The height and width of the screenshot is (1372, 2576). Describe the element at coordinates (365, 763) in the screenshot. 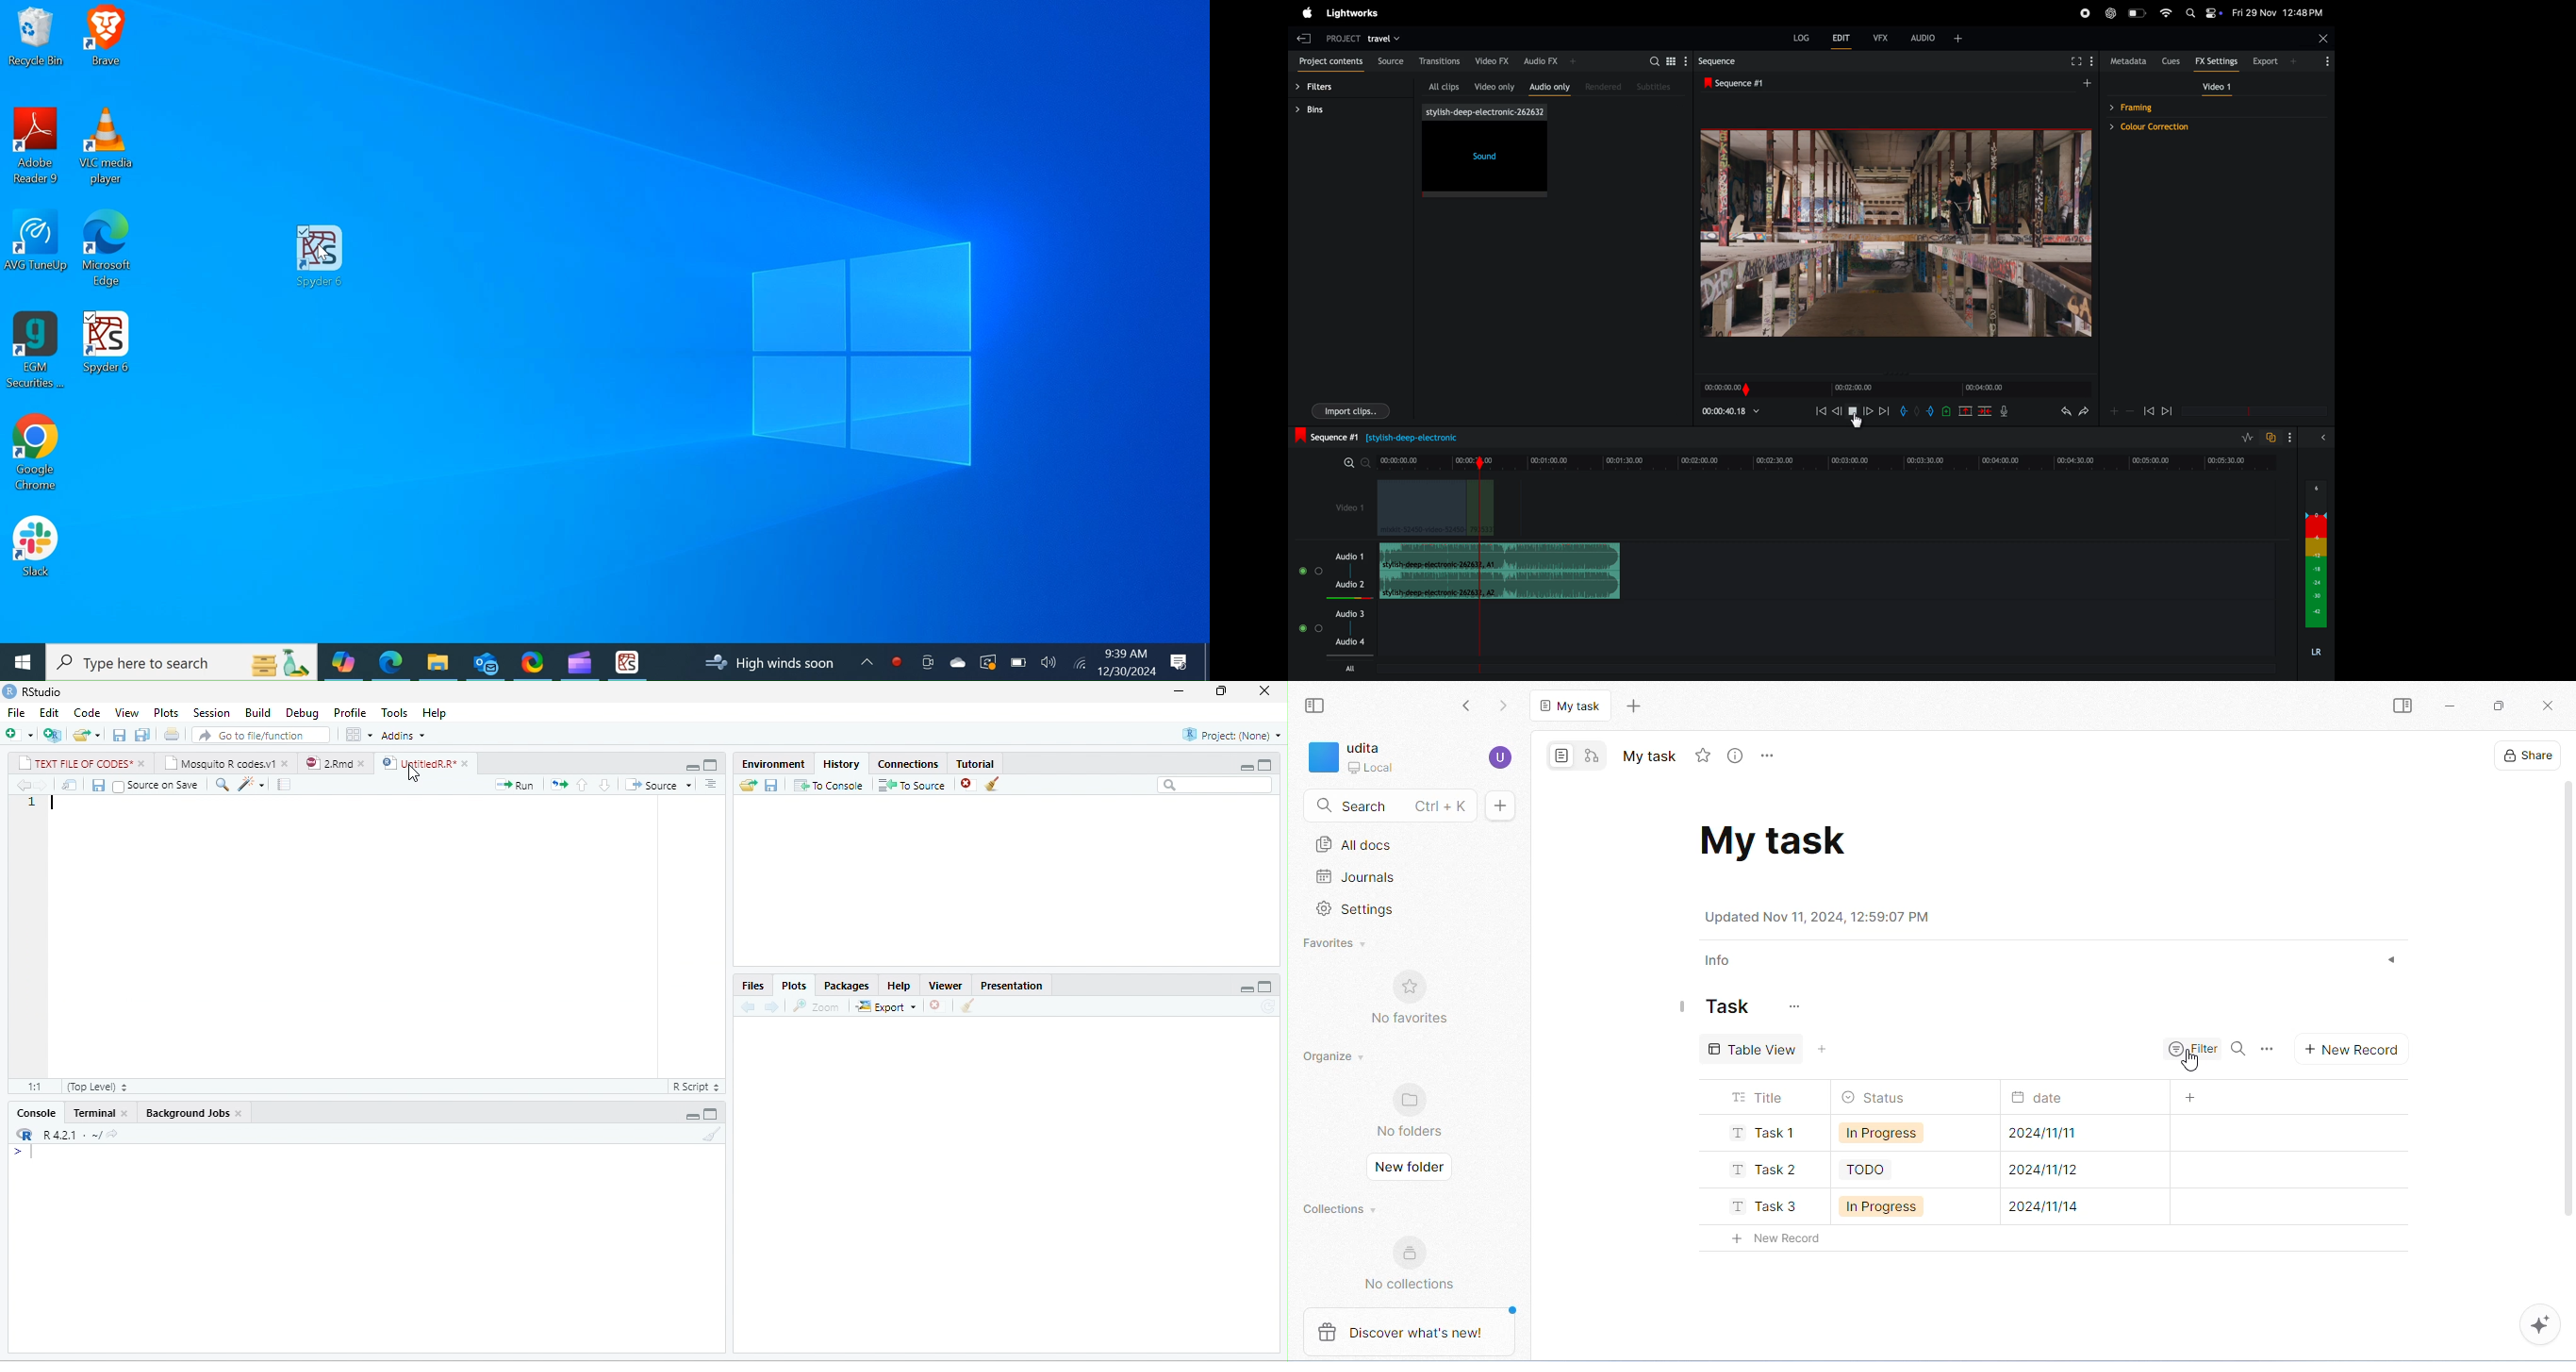

I see `close` at that location.